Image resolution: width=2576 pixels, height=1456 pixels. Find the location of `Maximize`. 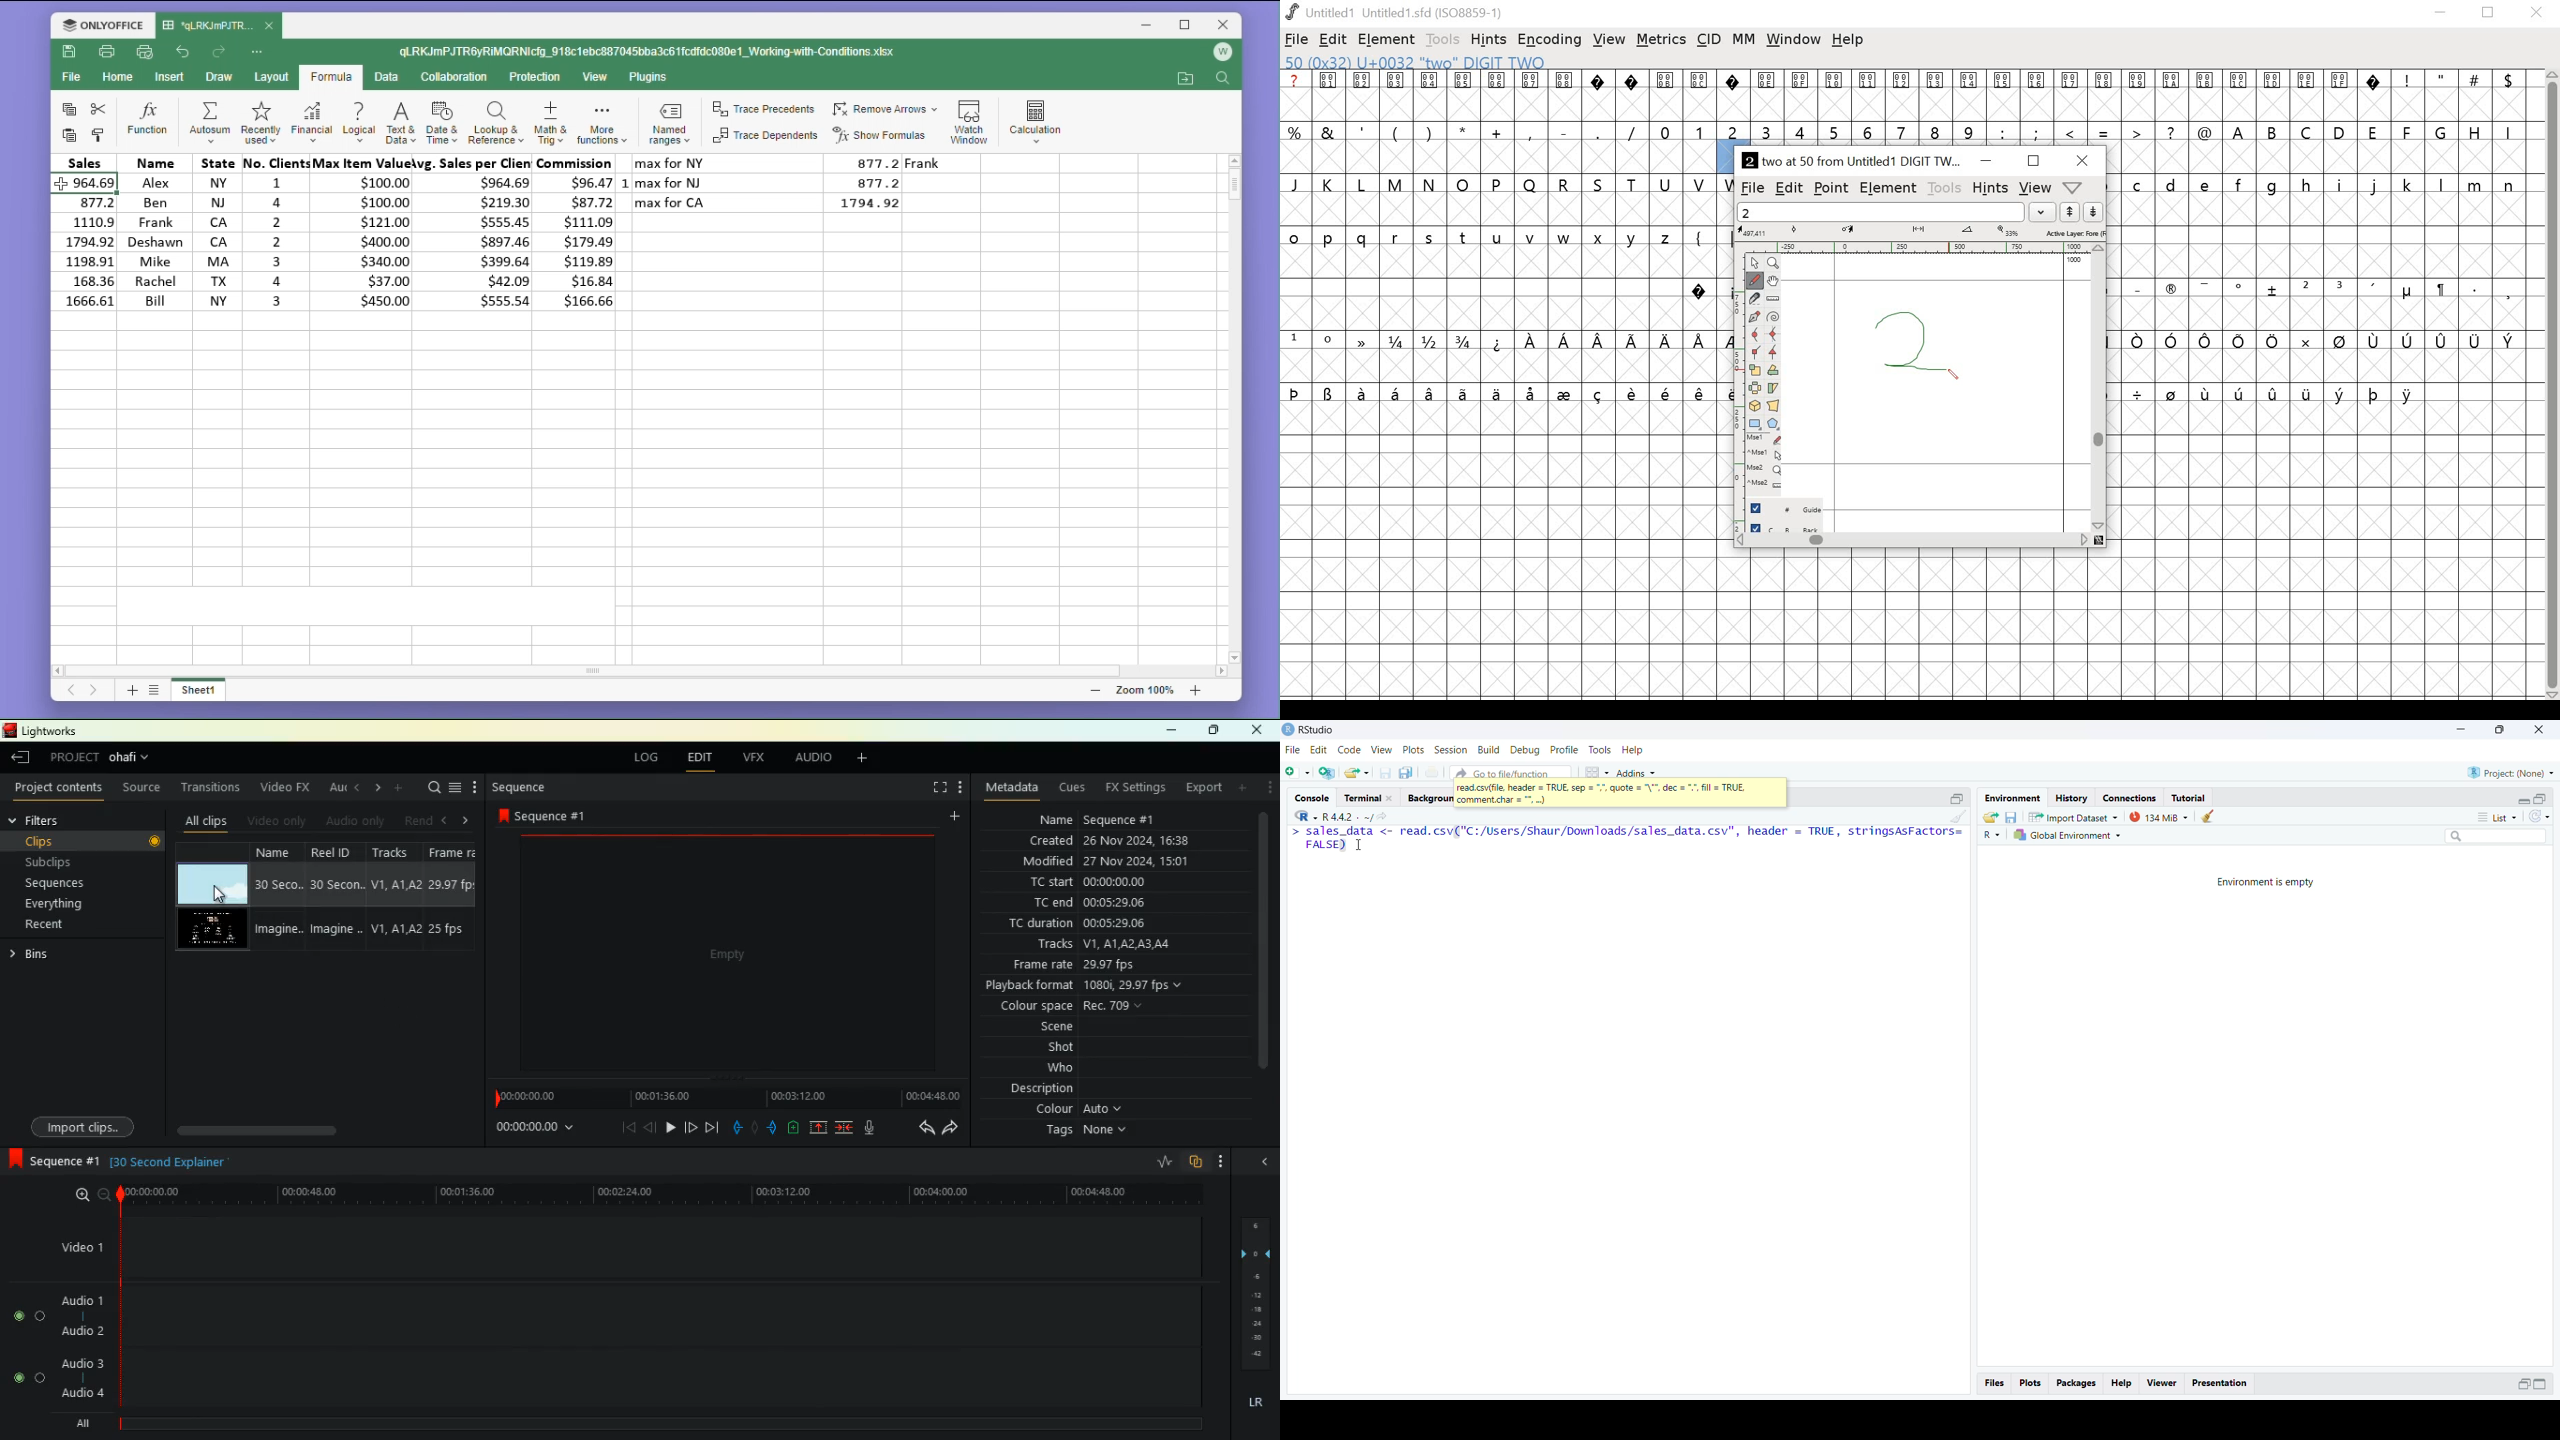

Maximize is located at coordinates (2540, 1385).